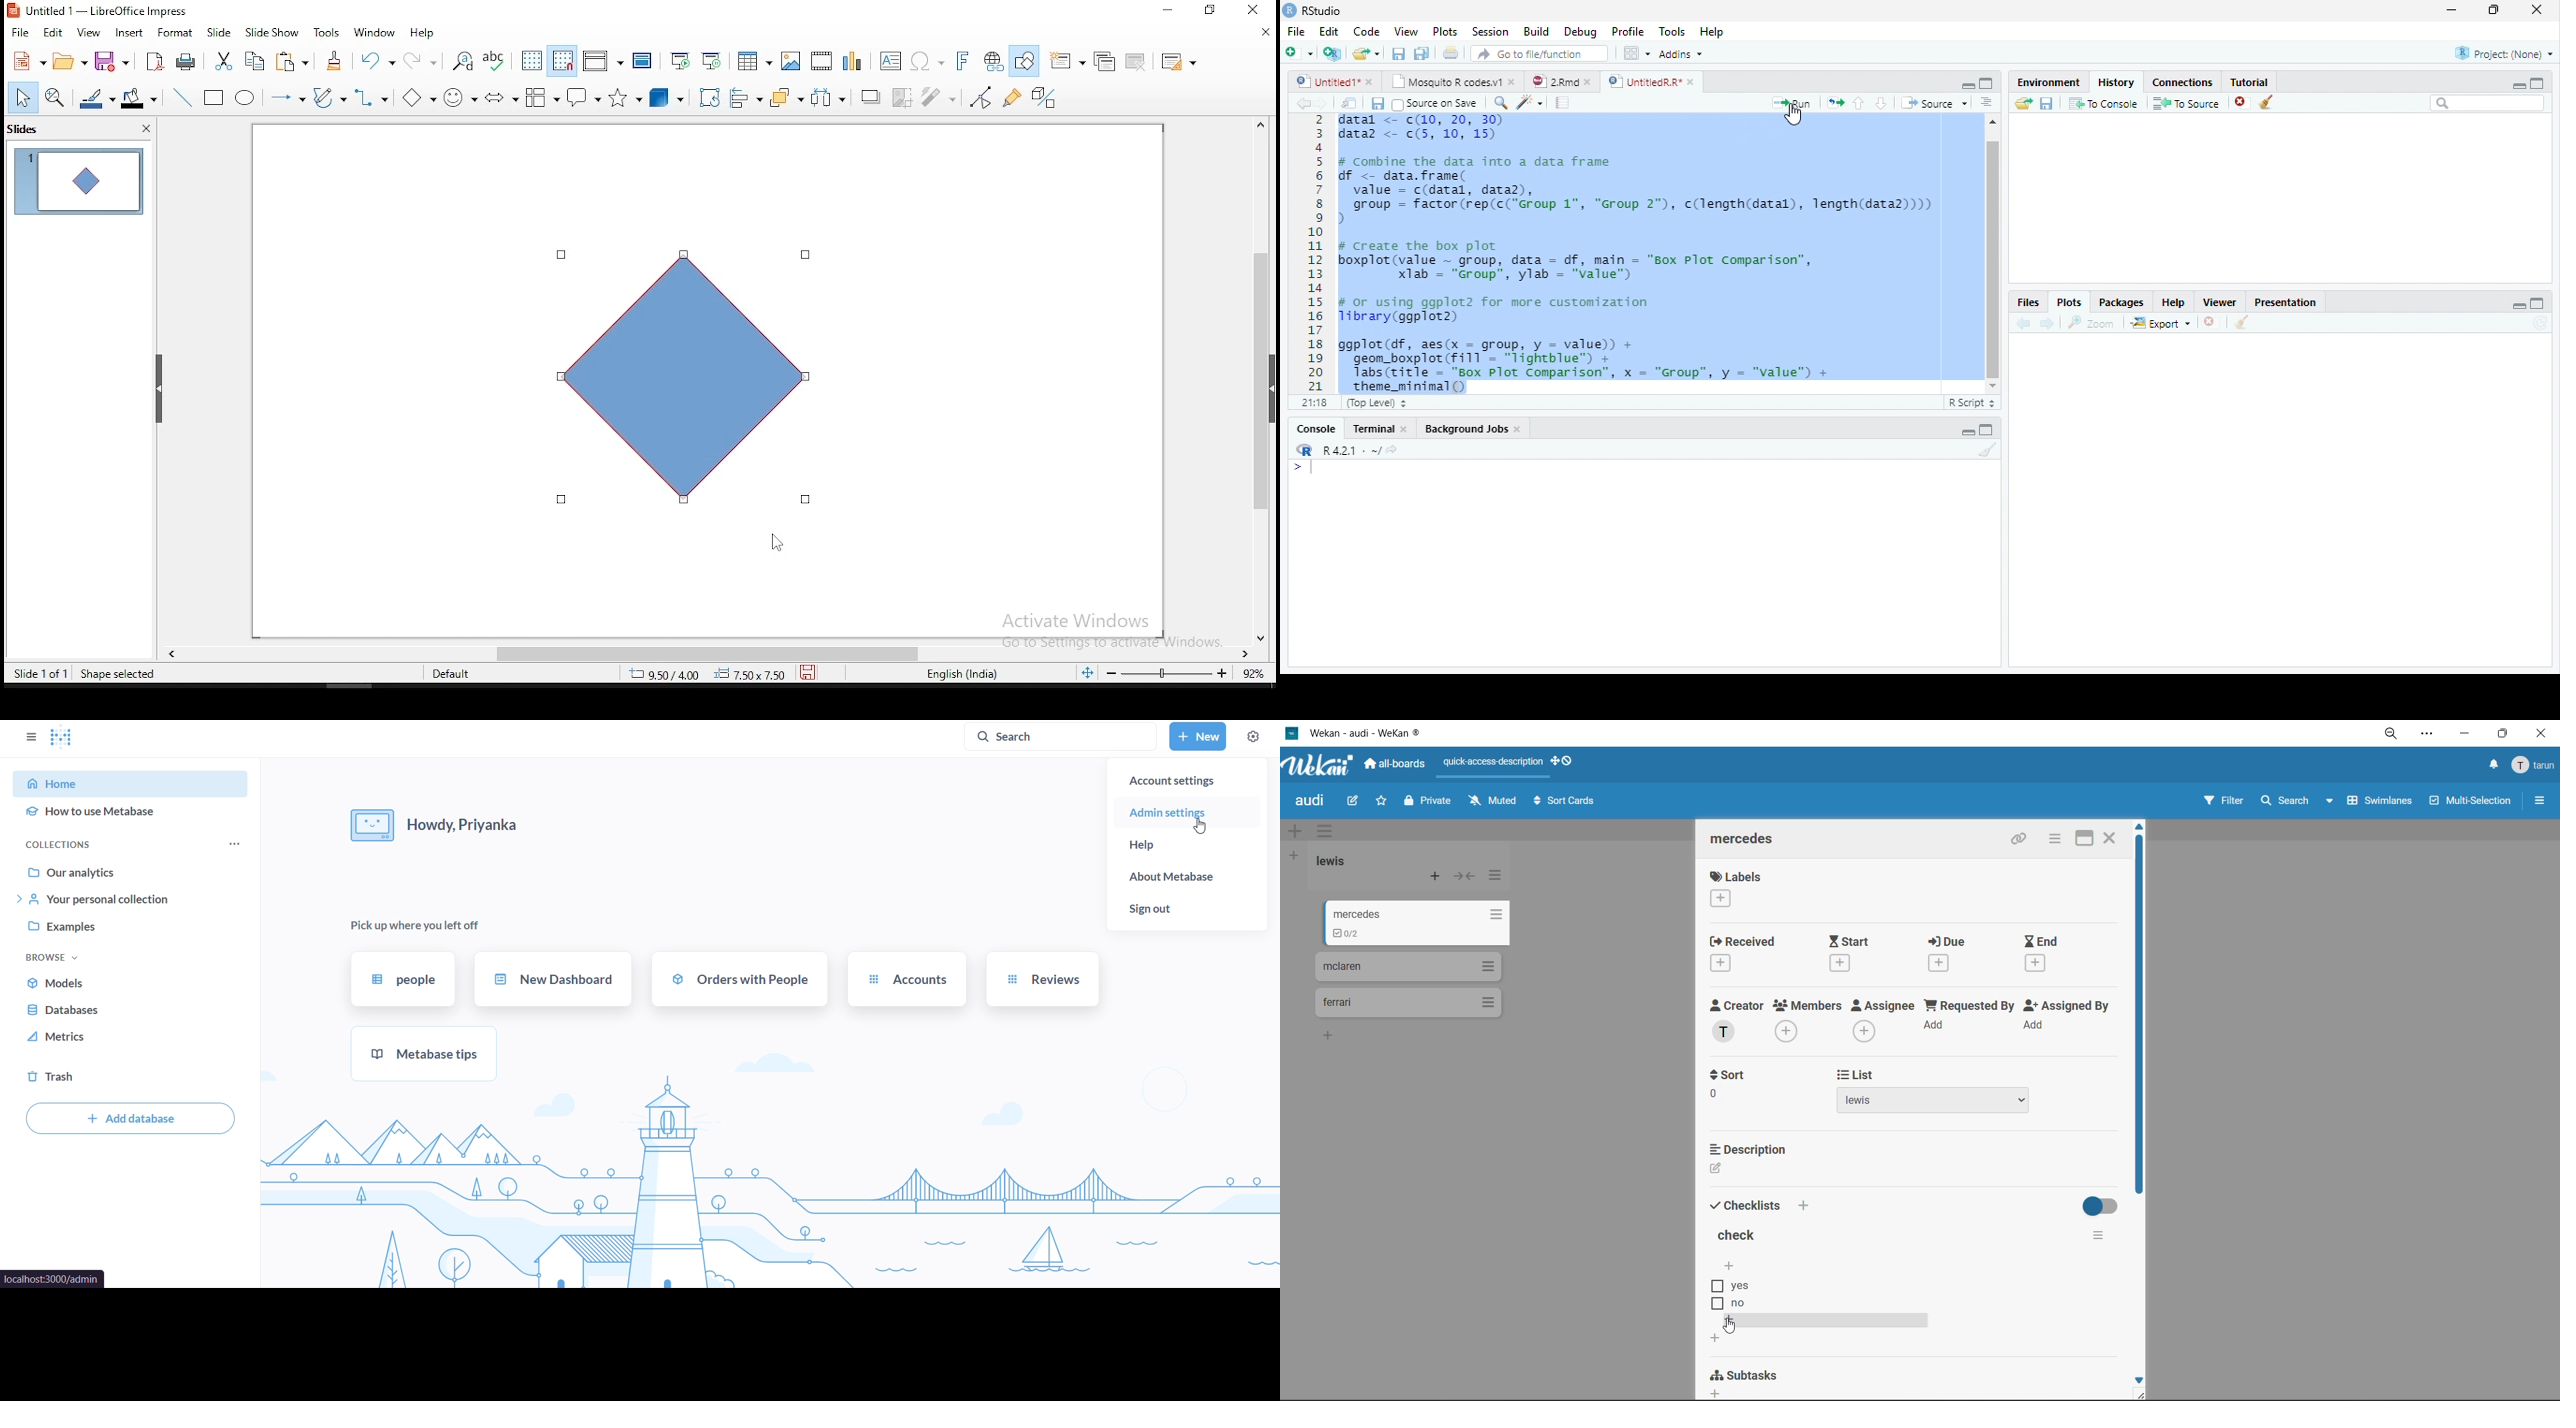 The width and height of the screenshot is (2576, 1428). Describe the element at coordinates (1302, 103) in the screenshot. I see `Go back to previous source location` at that location.